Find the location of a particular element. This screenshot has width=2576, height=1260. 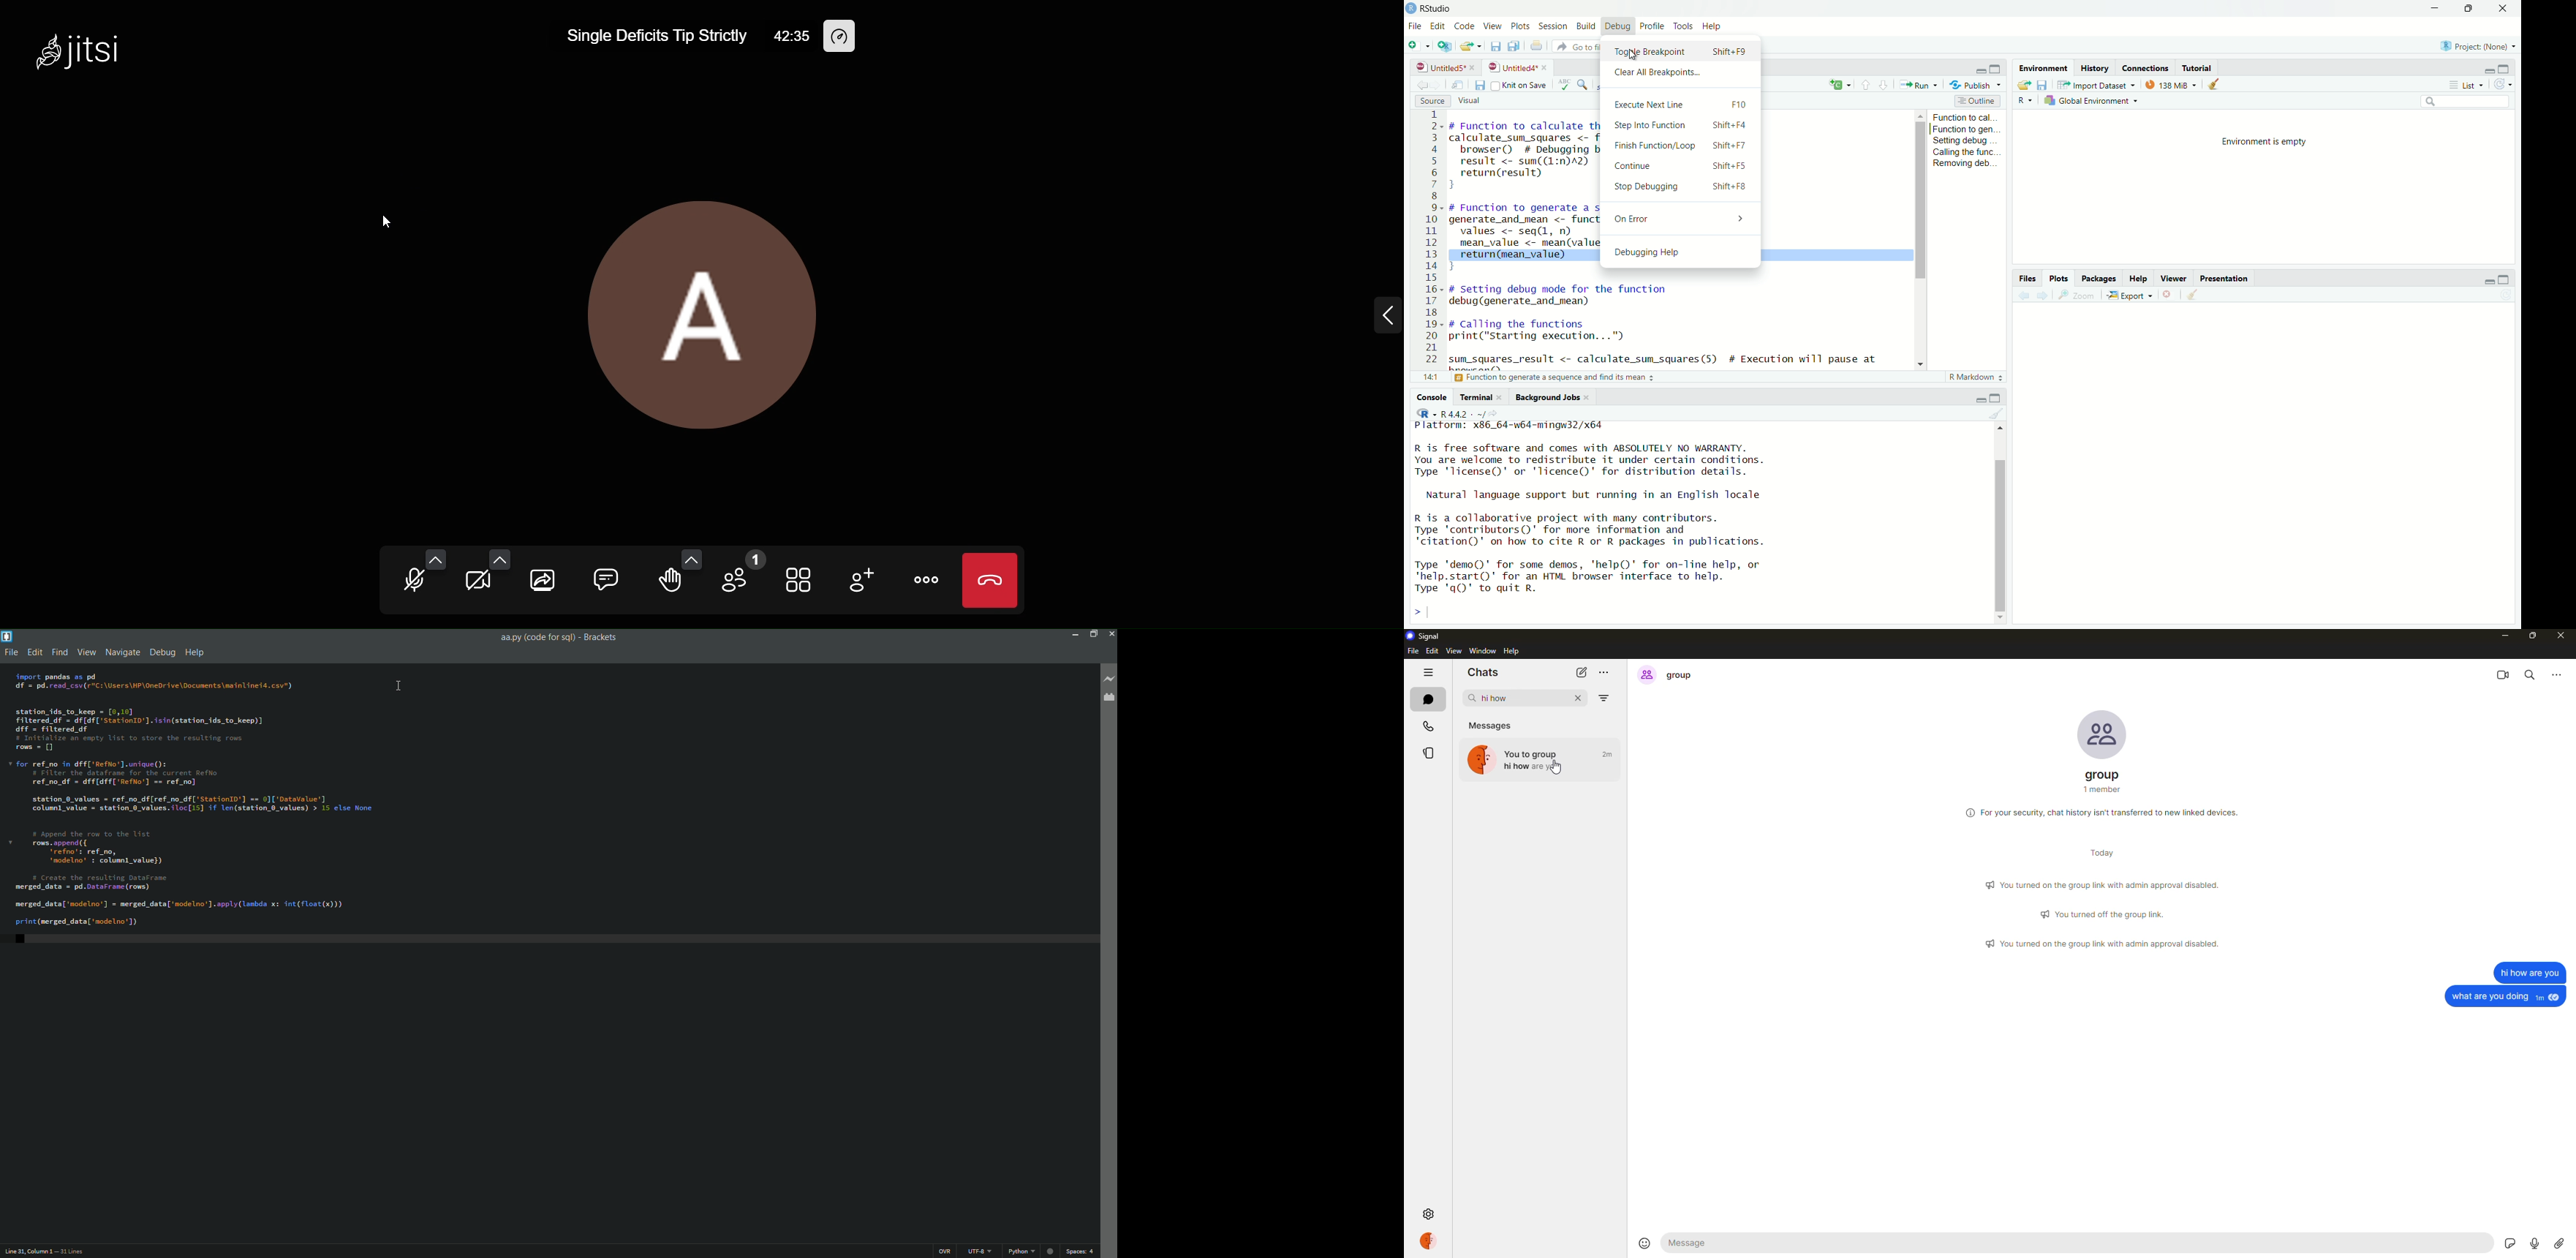

list is located at coordinates (2465, 85).